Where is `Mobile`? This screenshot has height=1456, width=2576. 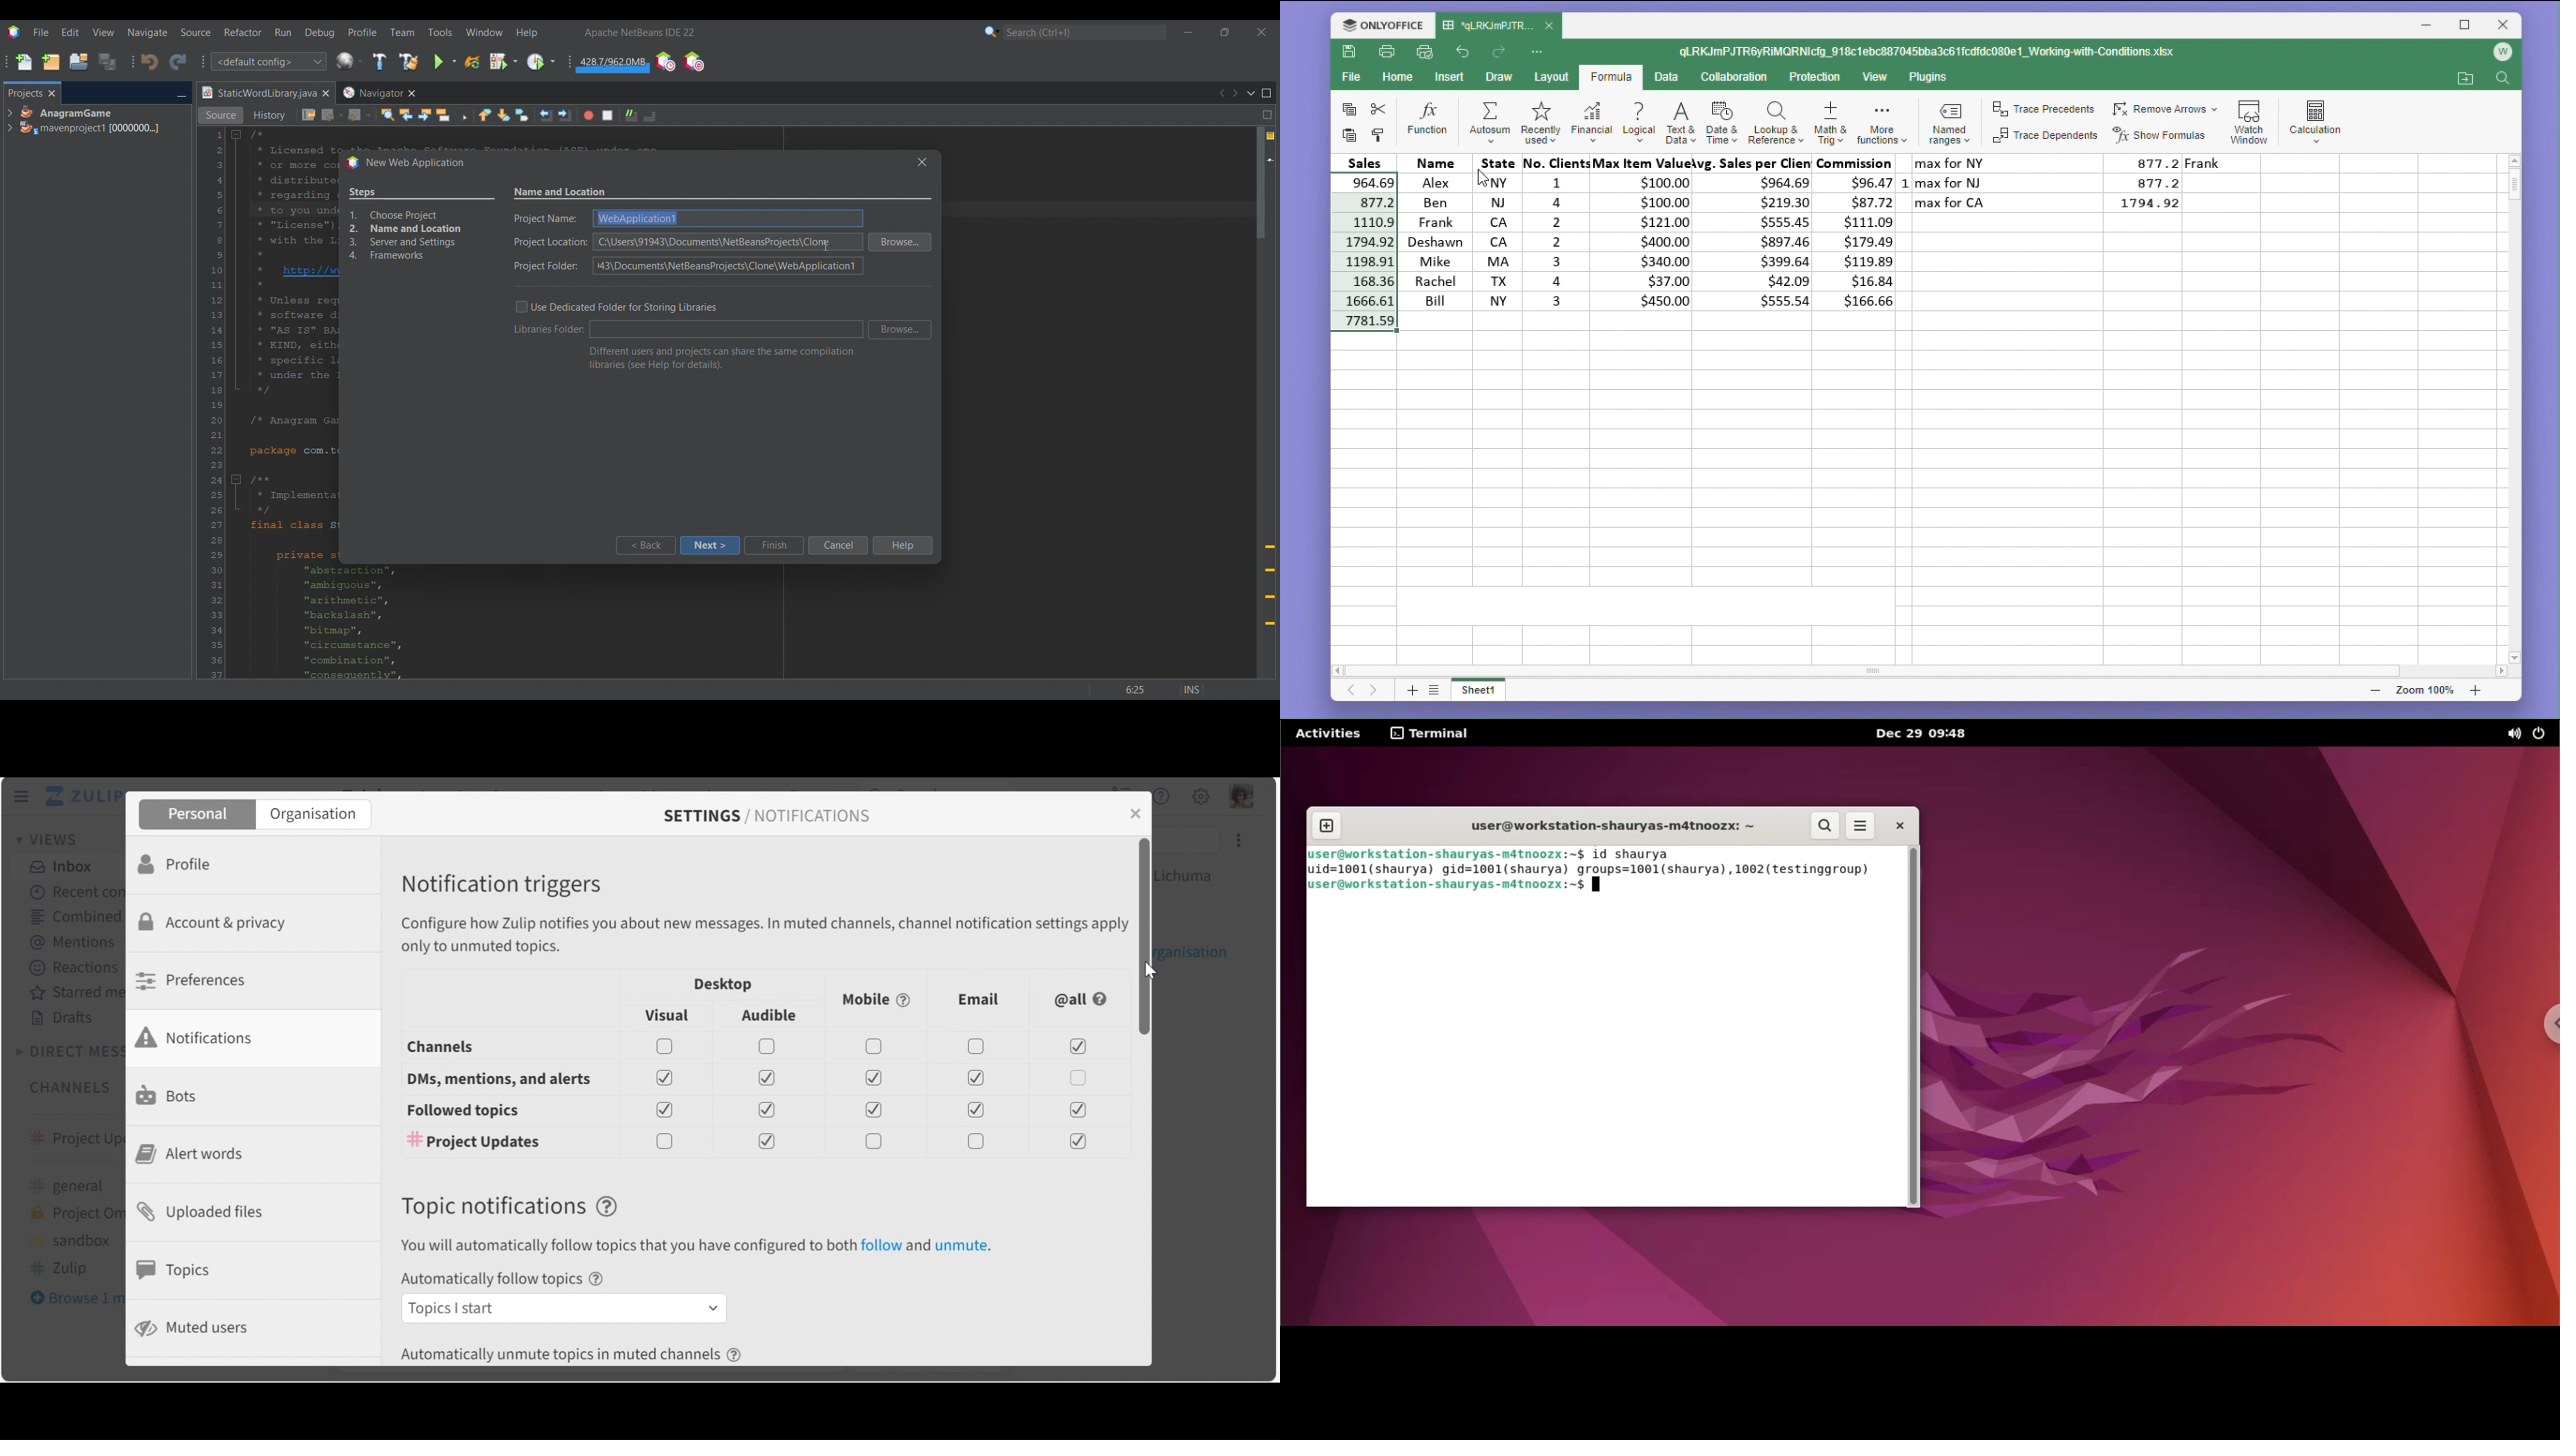 Mobile is located at coordinates (874, 999).